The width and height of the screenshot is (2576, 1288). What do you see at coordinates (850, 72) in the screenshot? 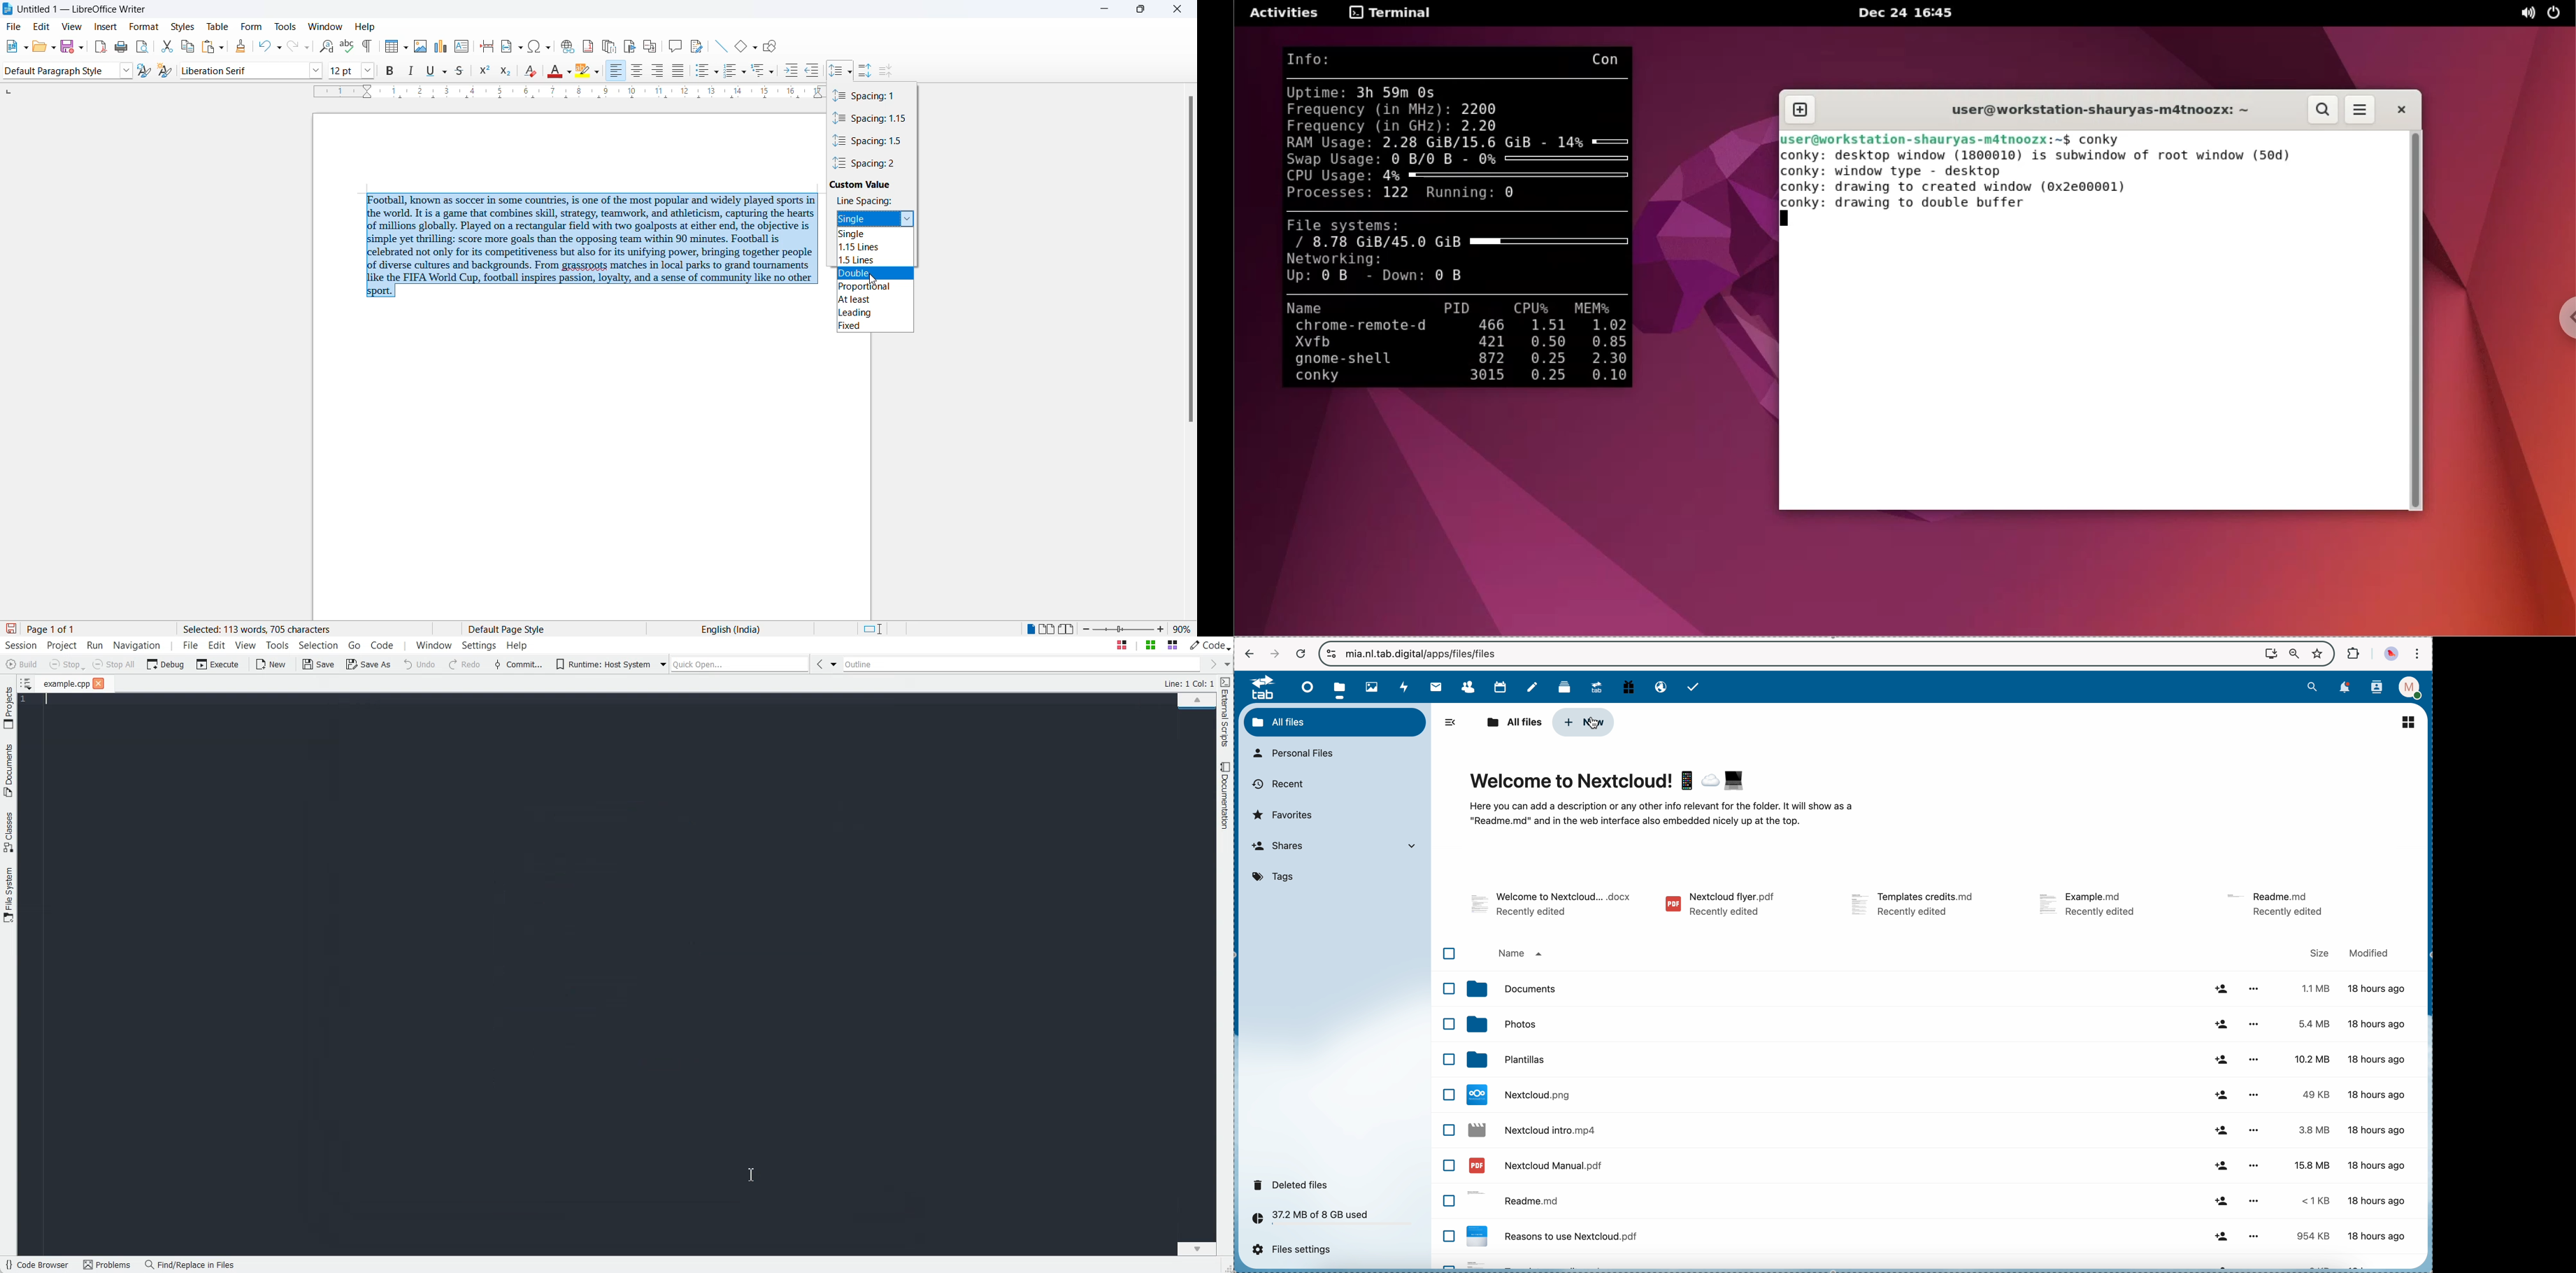
I see `line spacing option dropdown` at bounding box center [850, 72].